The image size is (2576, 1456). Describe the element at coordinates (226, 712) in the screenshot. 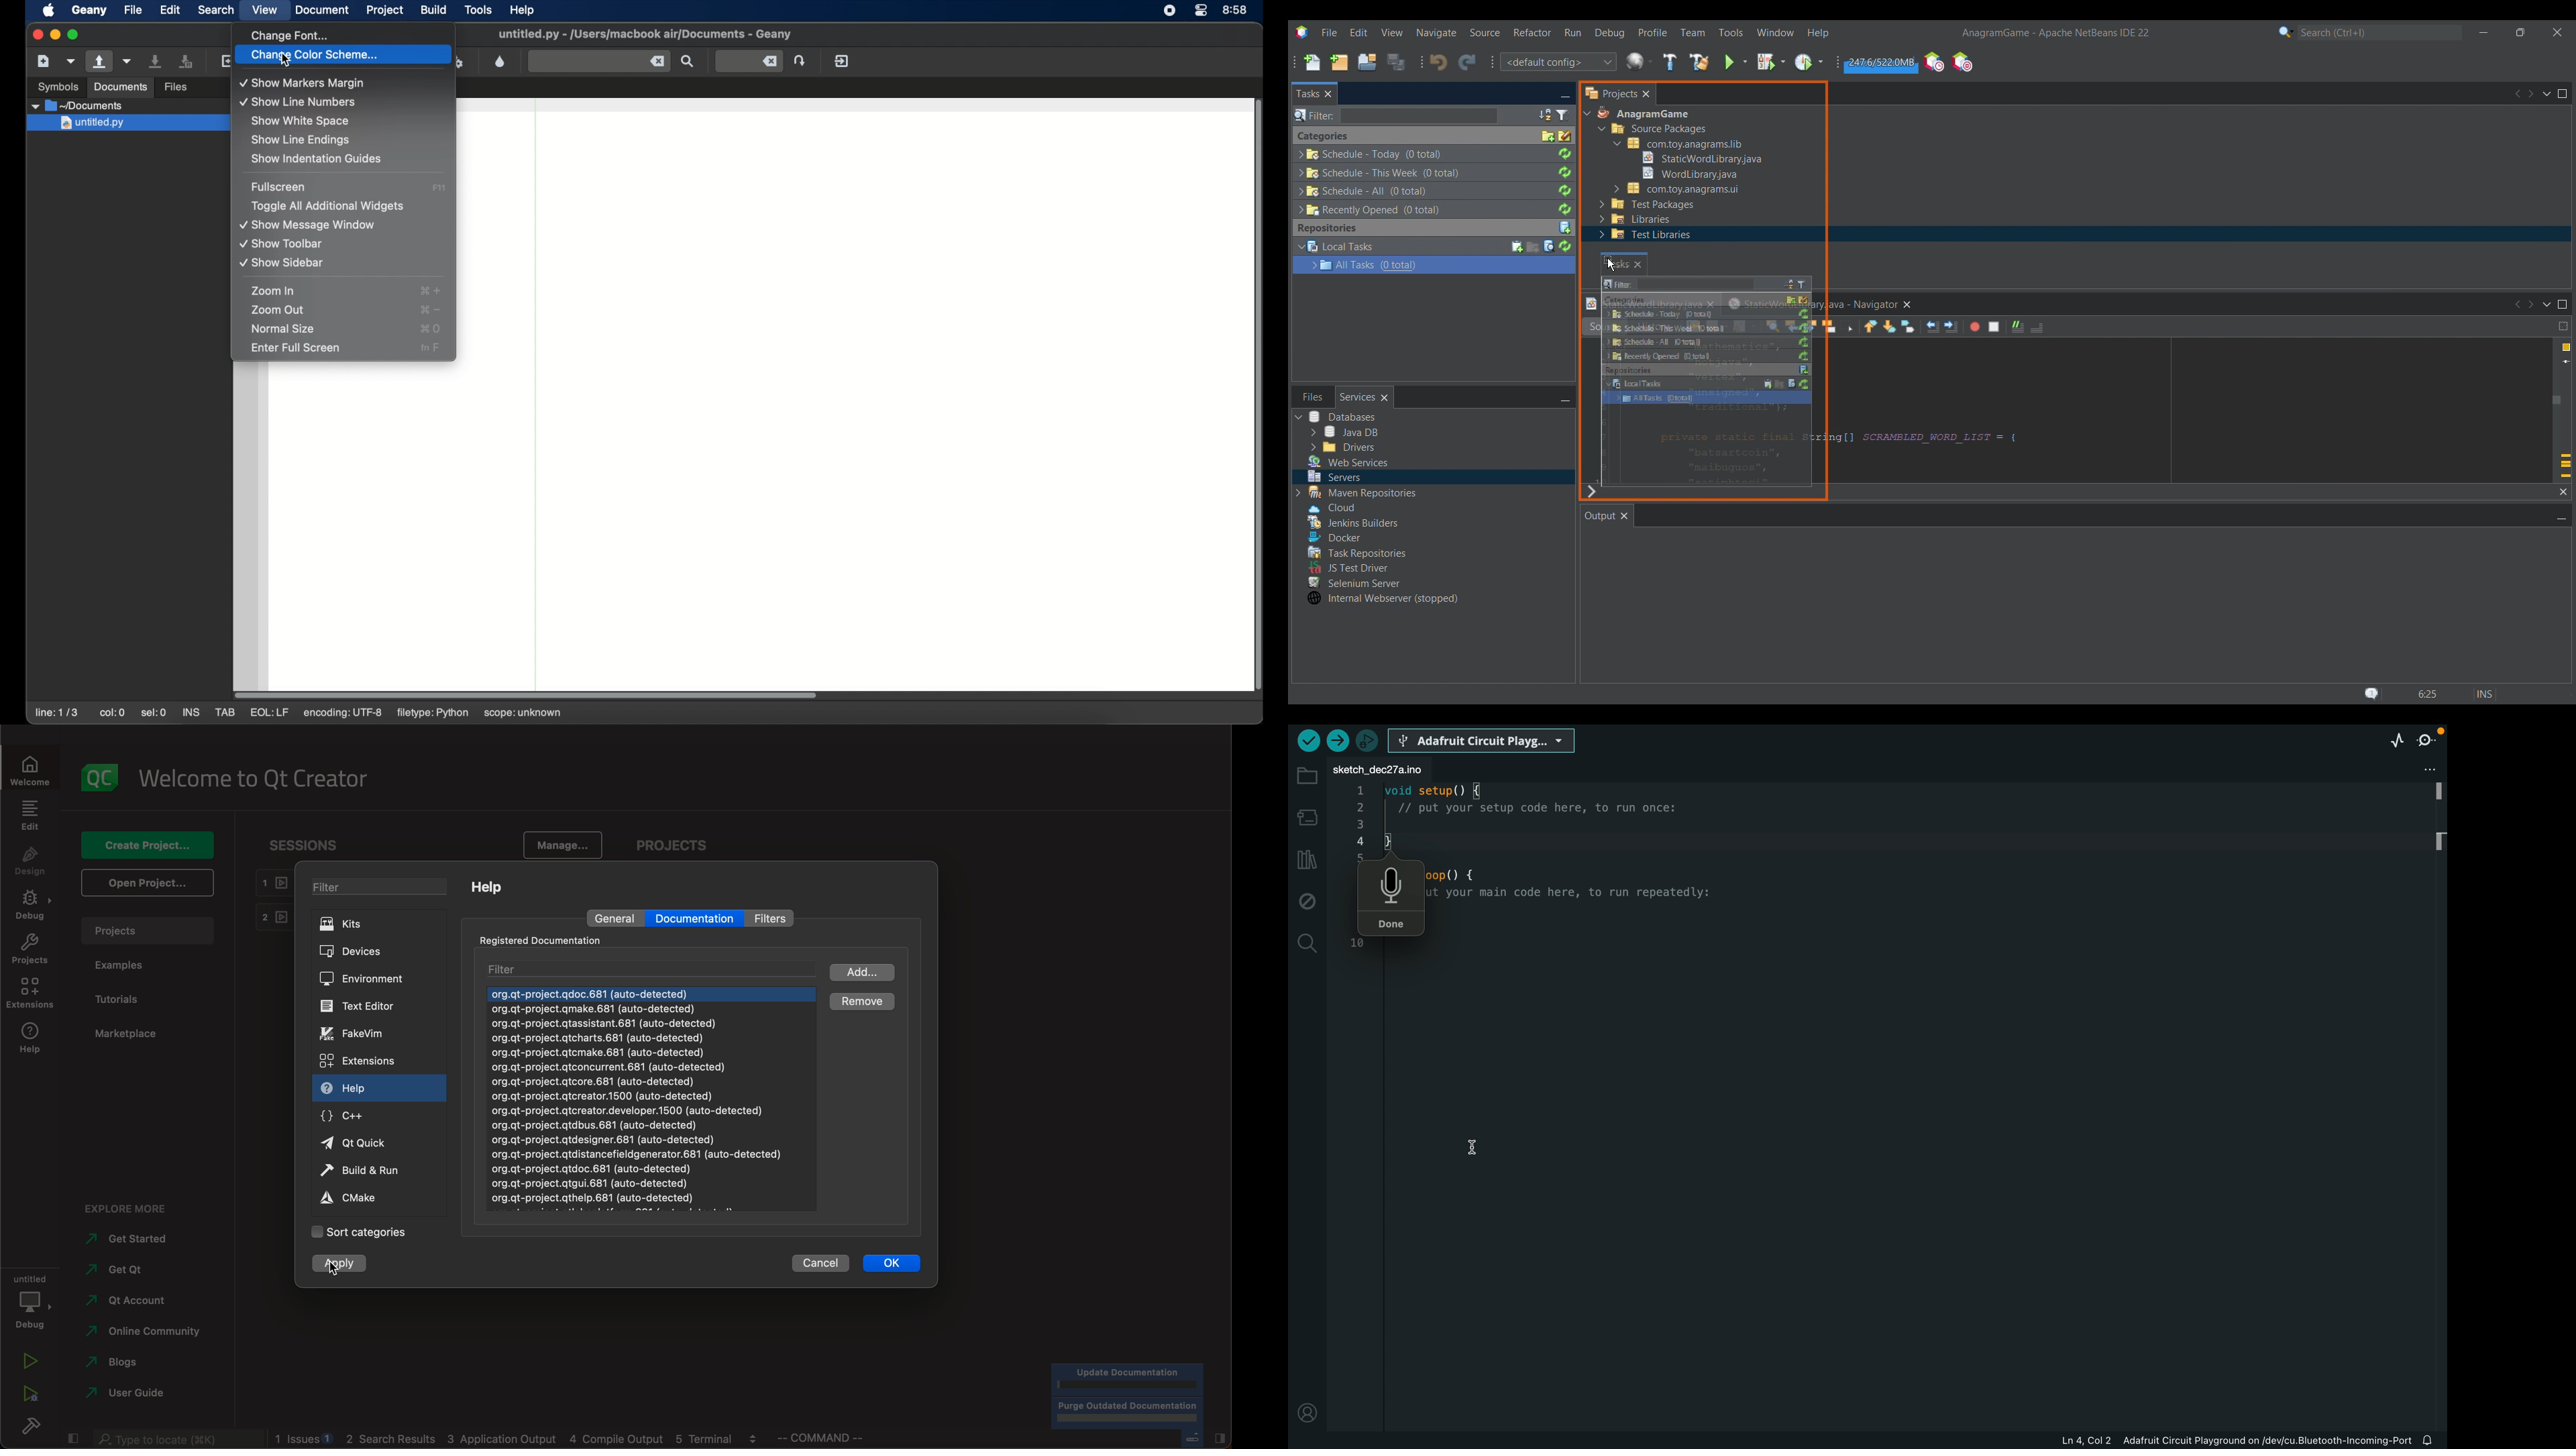

I see `tab` at that location.